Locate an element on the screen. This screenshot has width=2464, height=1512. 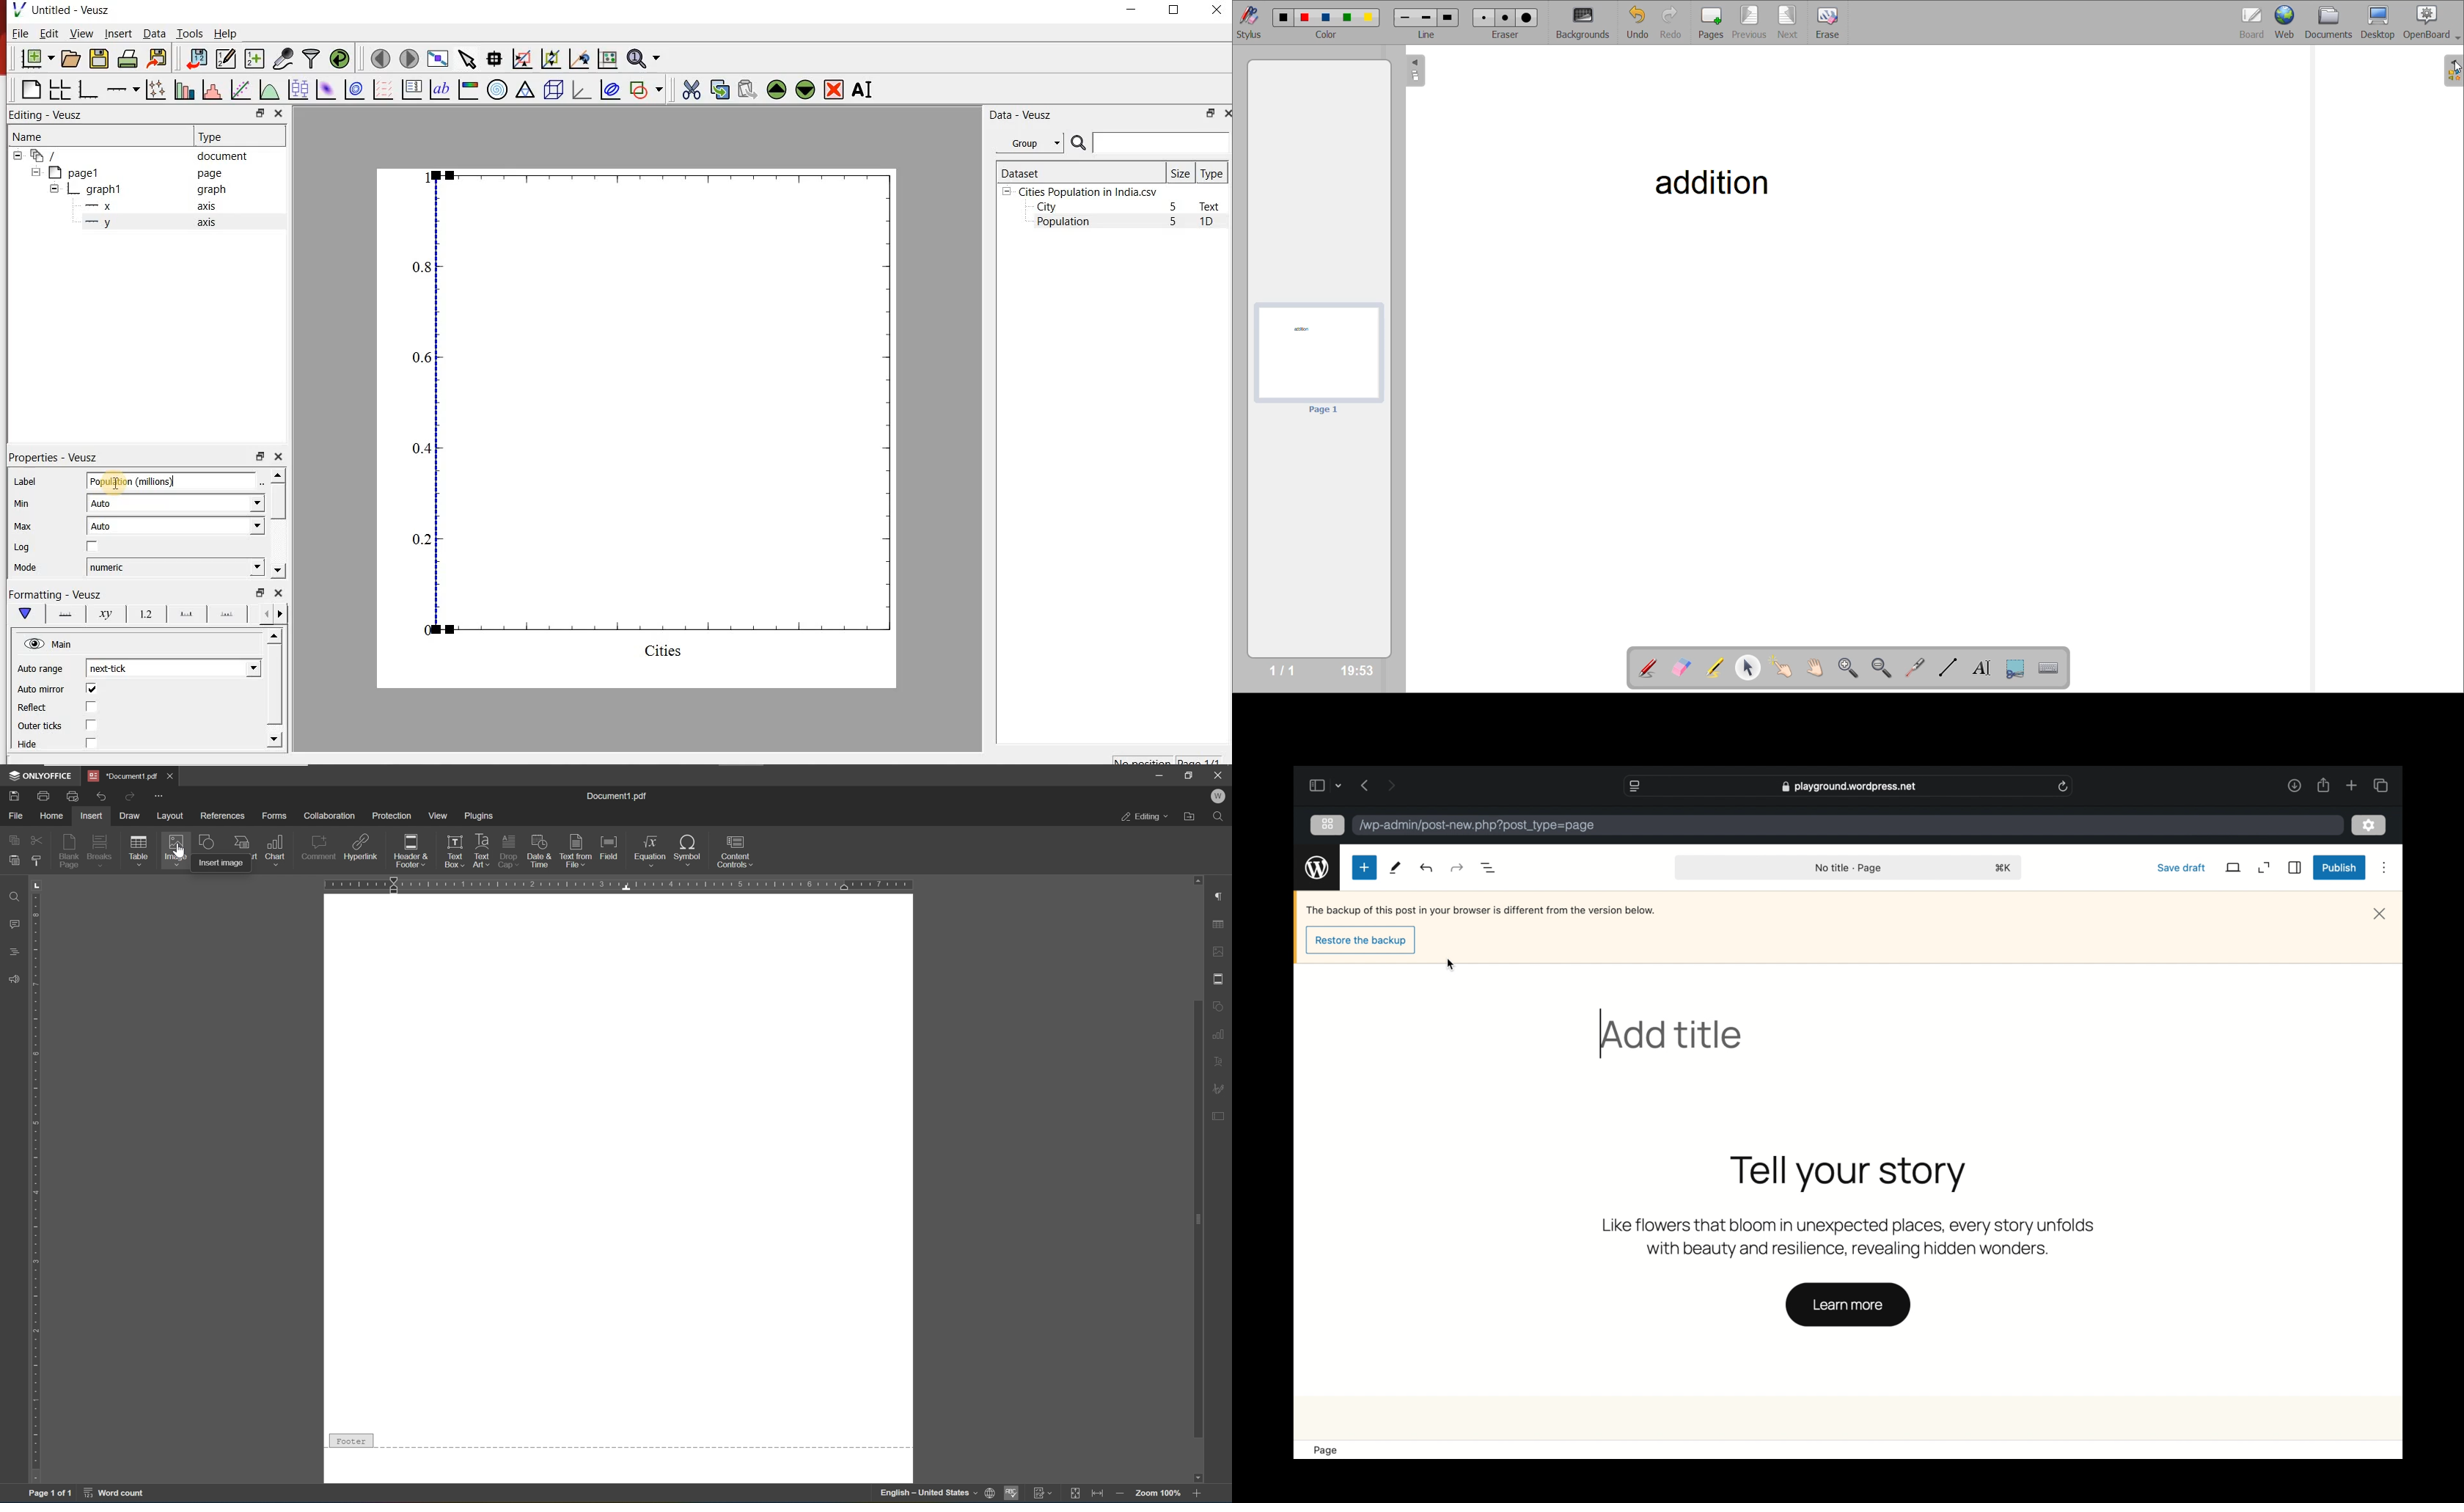
home is located at coordinates (50, 816).